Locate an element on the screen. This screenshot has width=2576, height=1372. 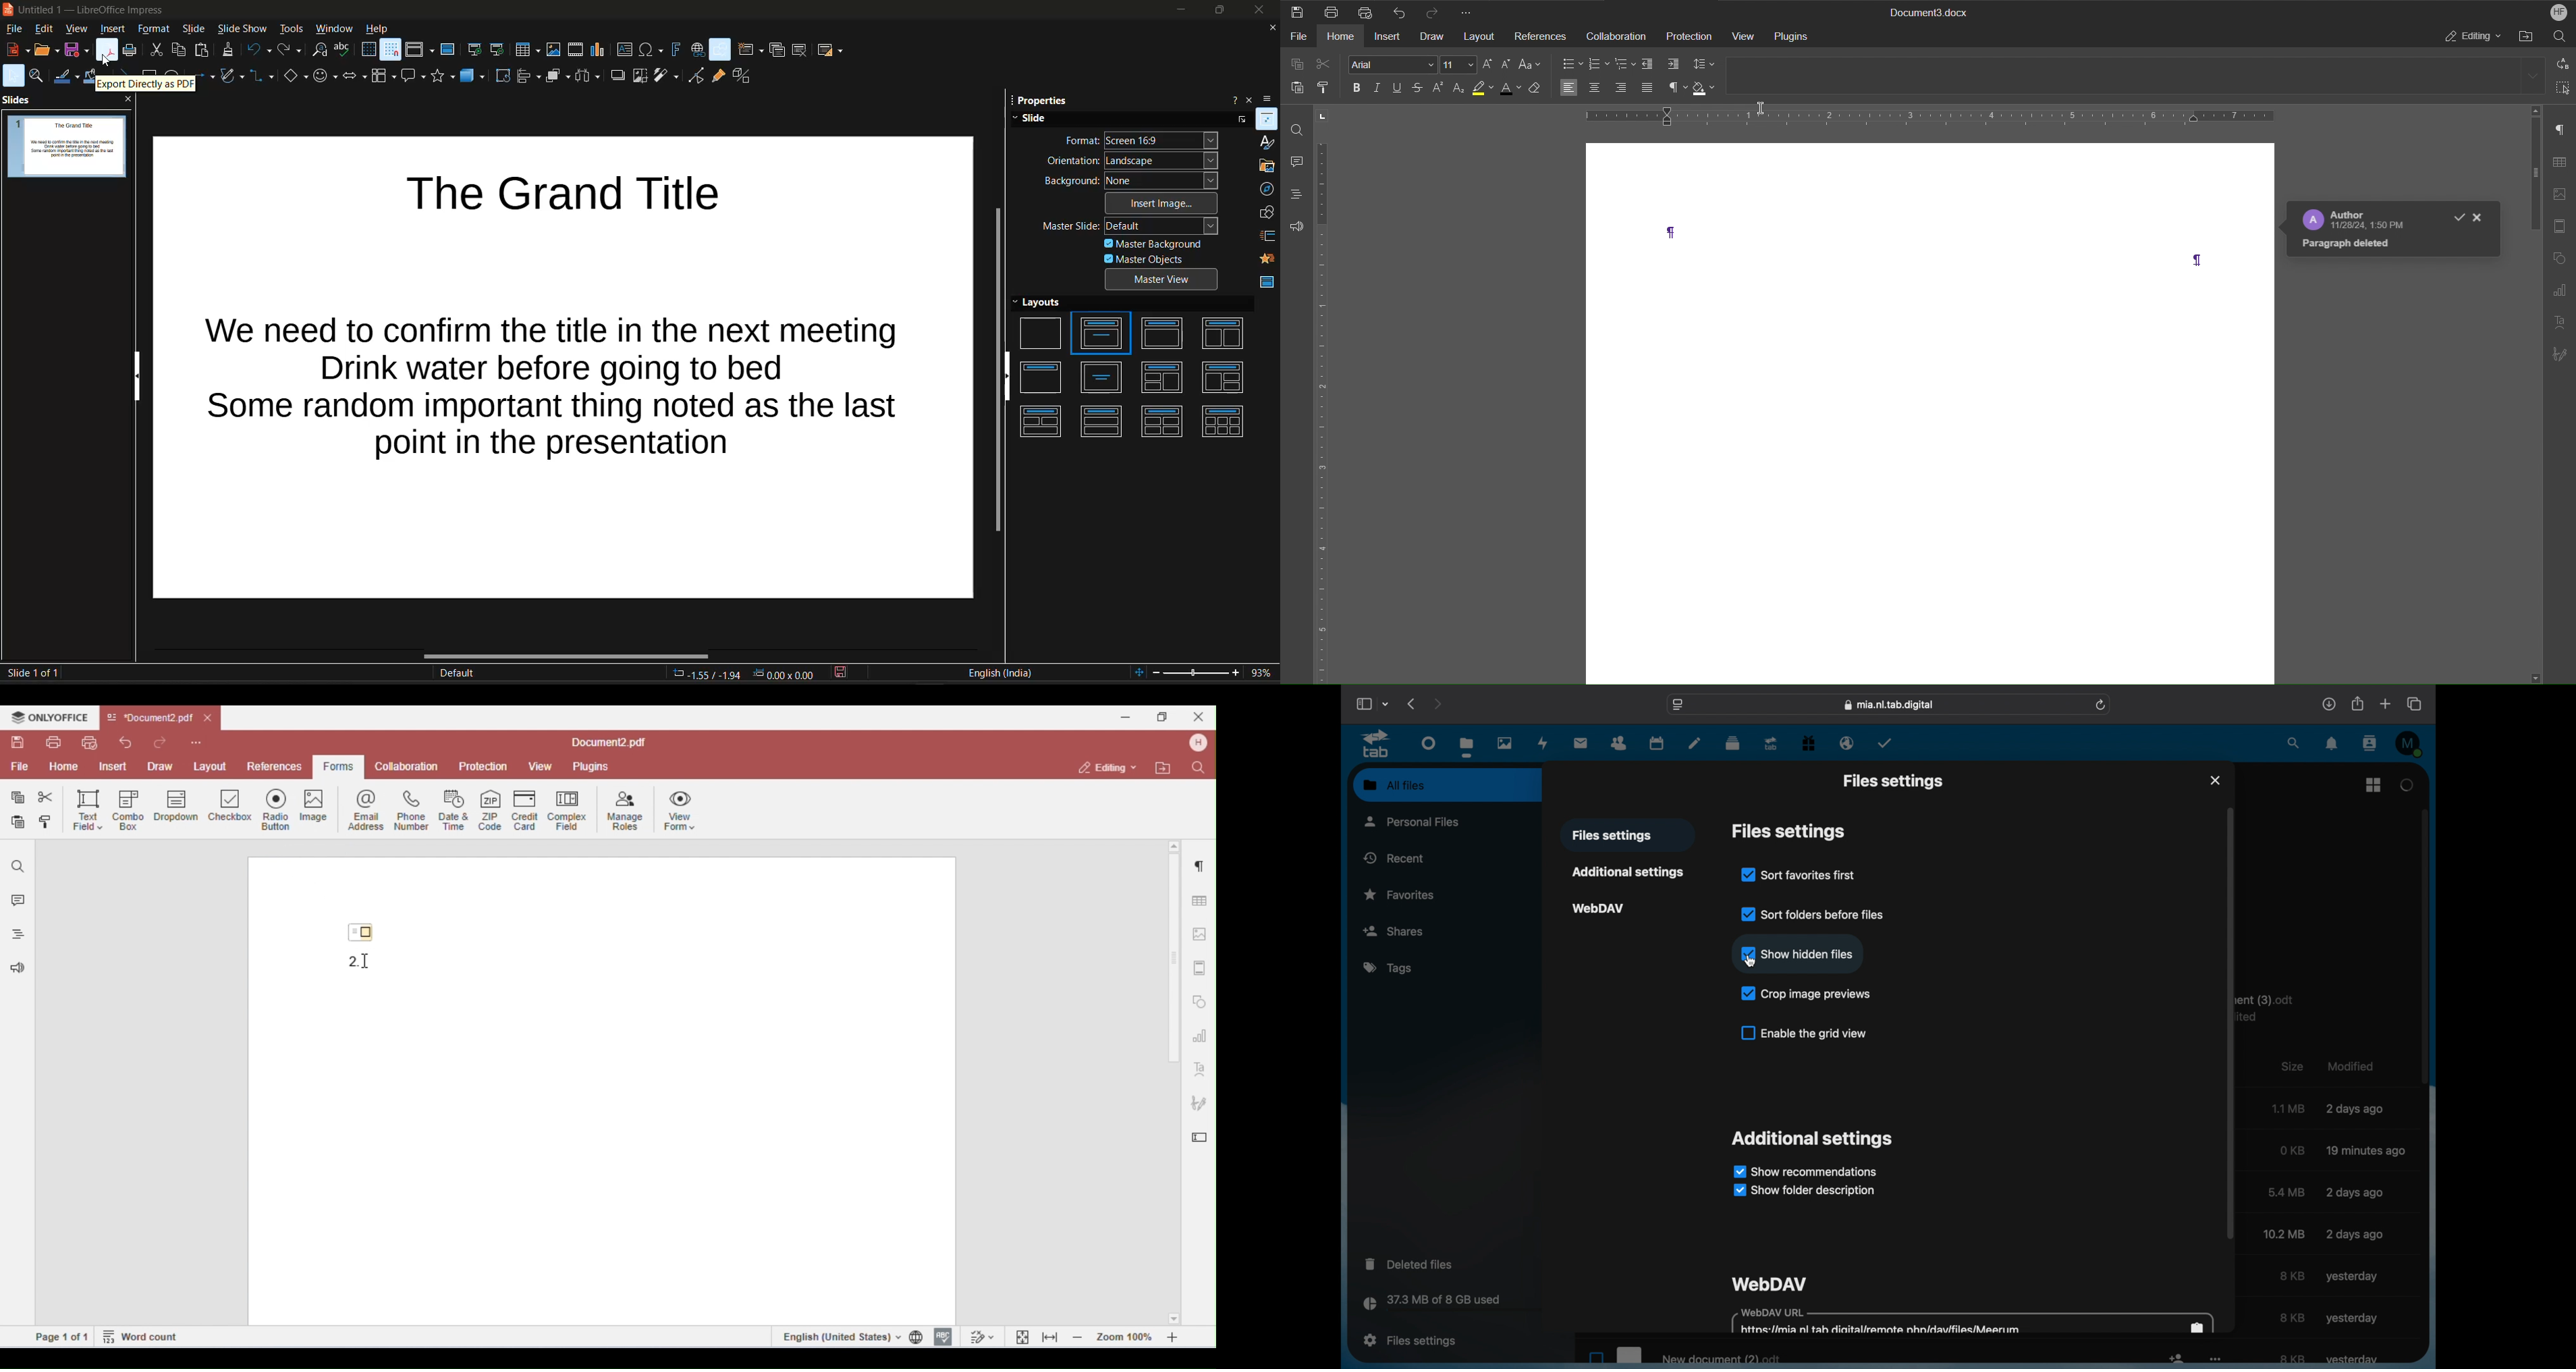
save is located at coordinates (75, 50).